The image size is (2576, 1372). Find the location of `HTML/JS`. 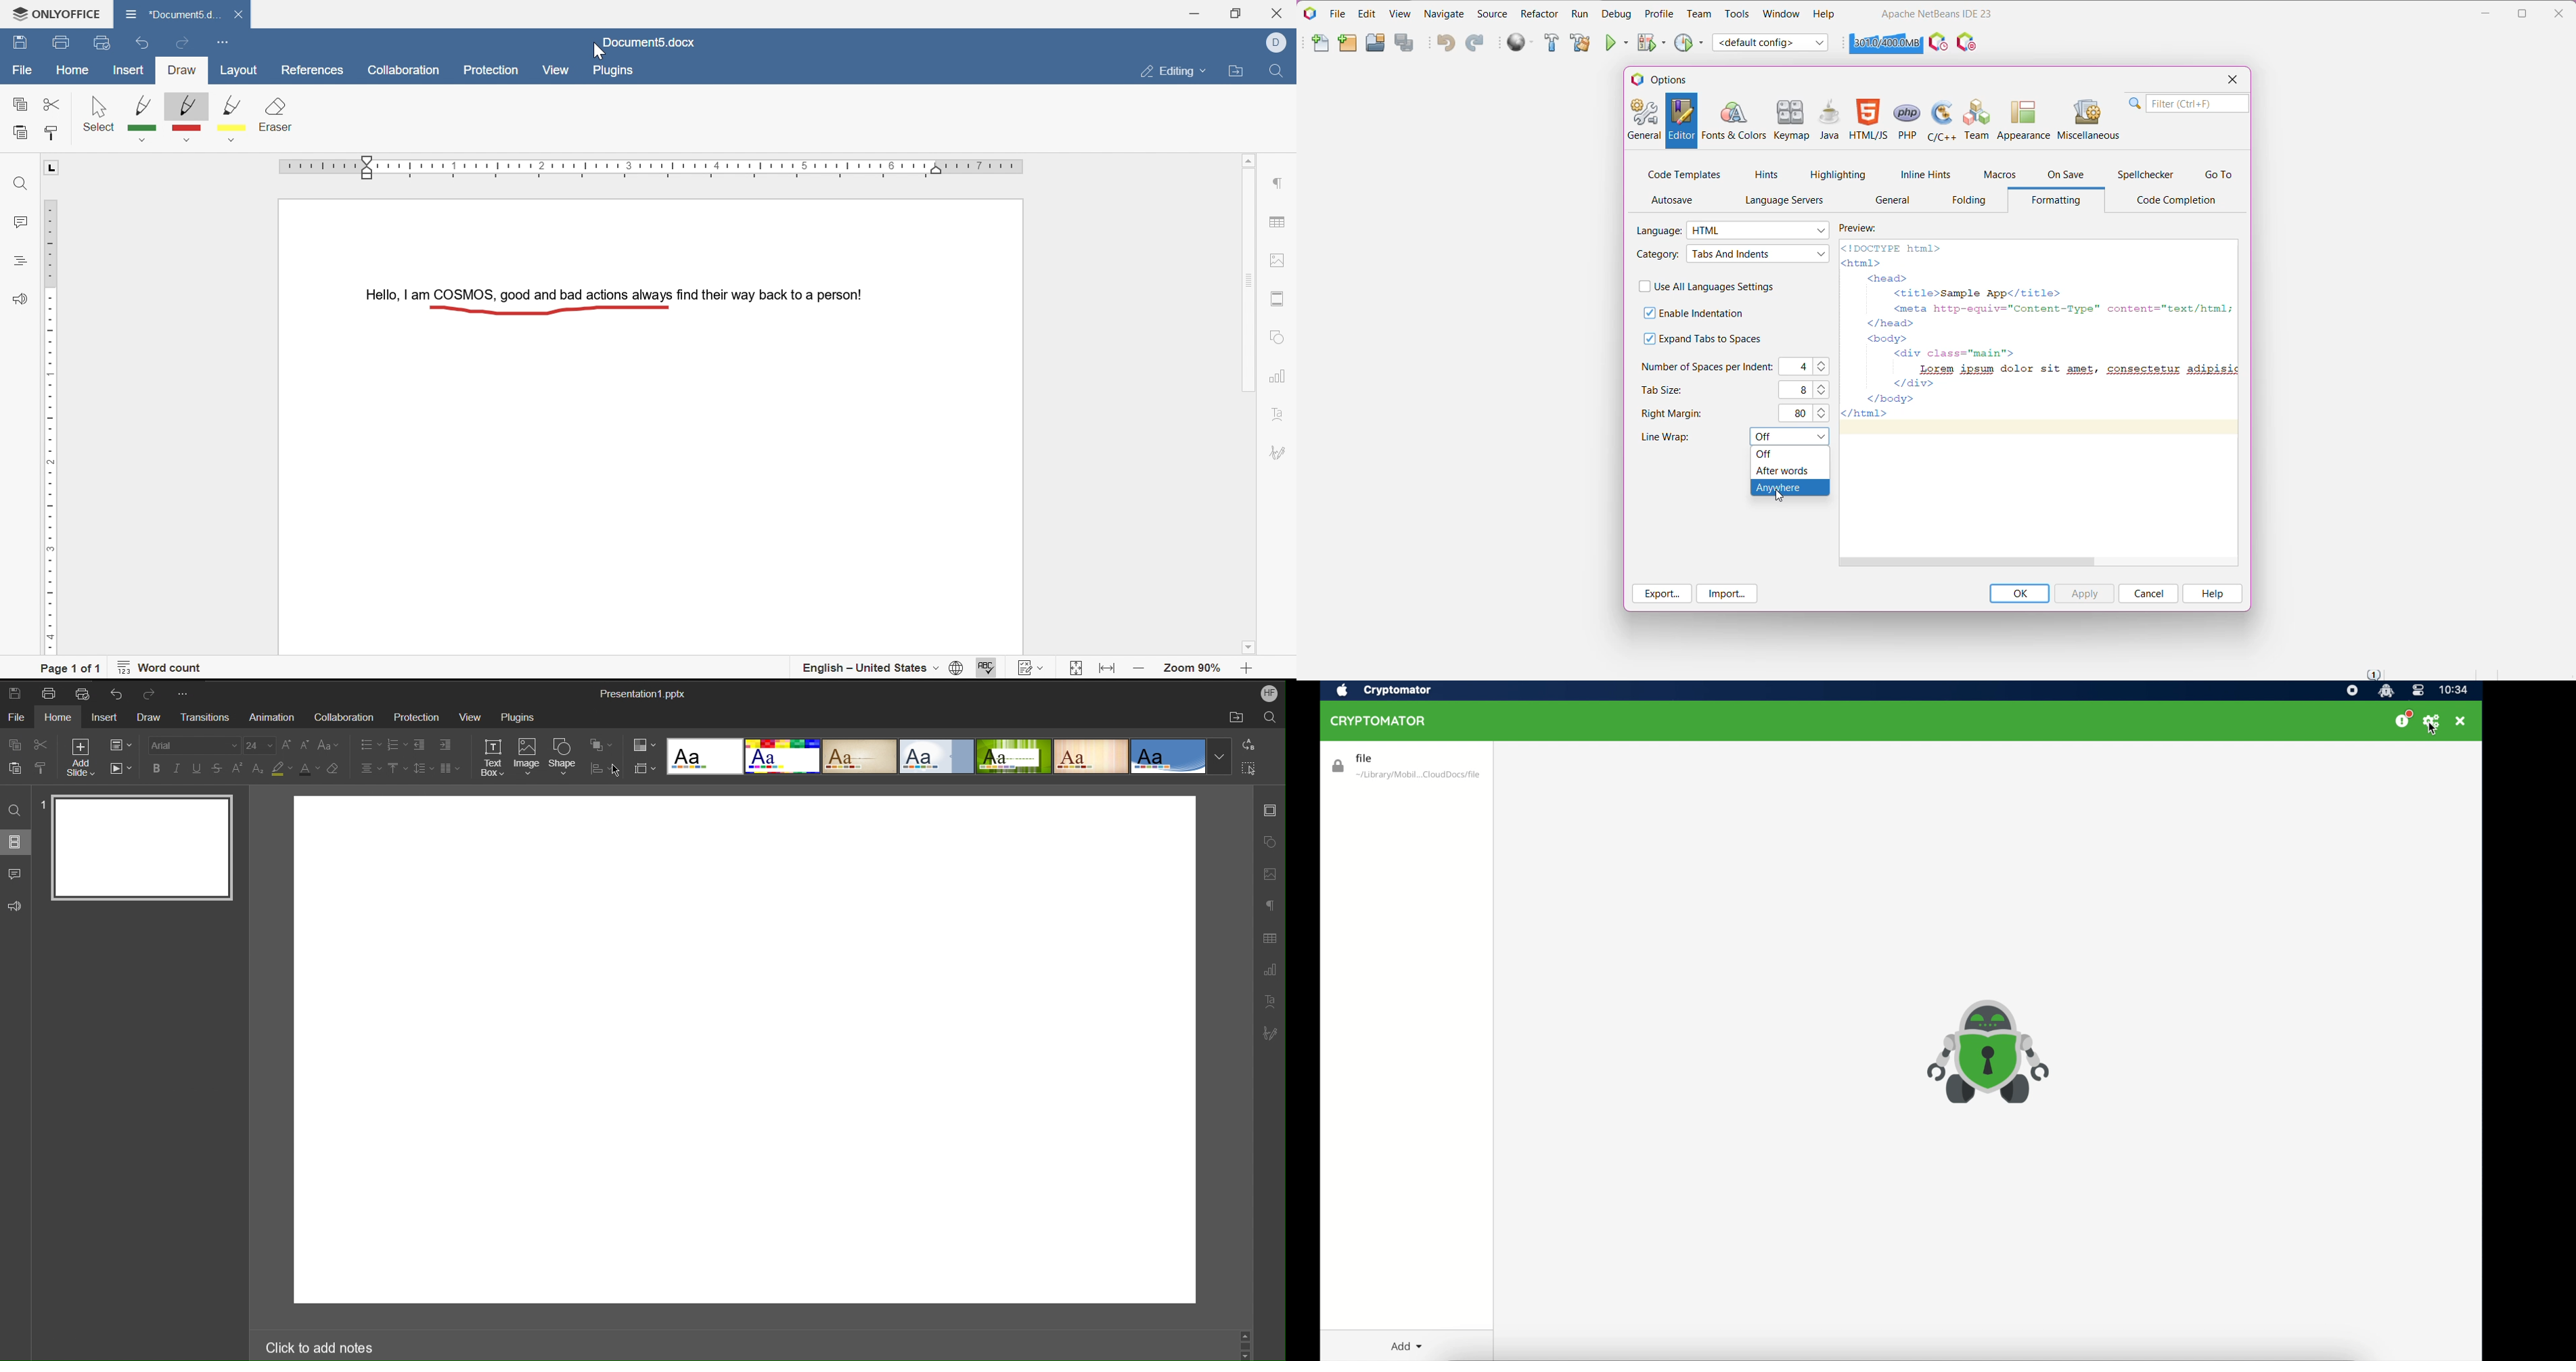

HTML/JS is located at coordinates (1869, 121).